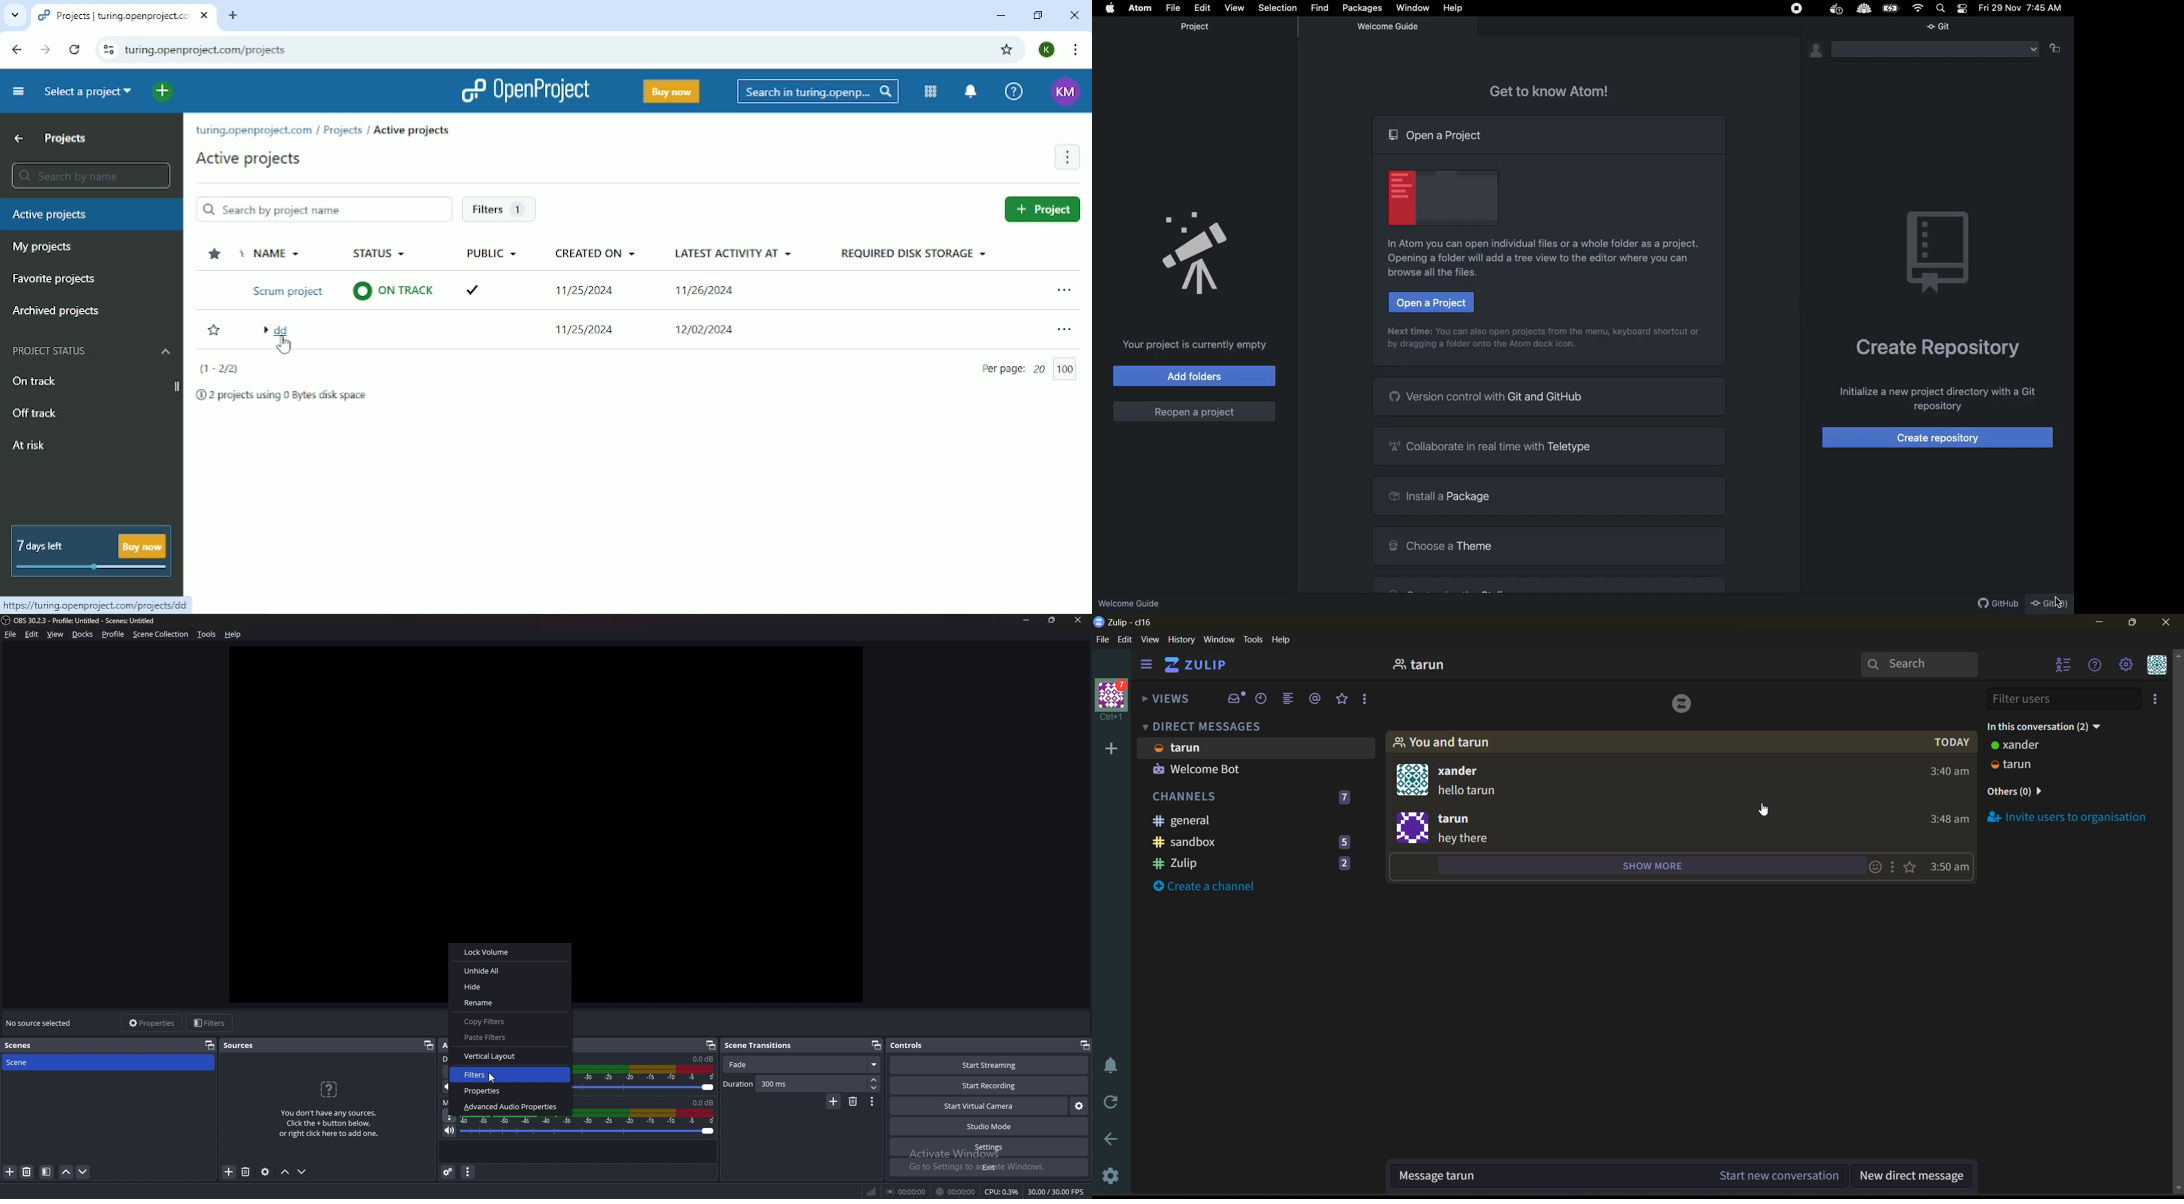 The width and height of the screenshot is (2184, 1204). Describe the element at coordinates (1425, 665) in the screenshot. I see `user` at that location.